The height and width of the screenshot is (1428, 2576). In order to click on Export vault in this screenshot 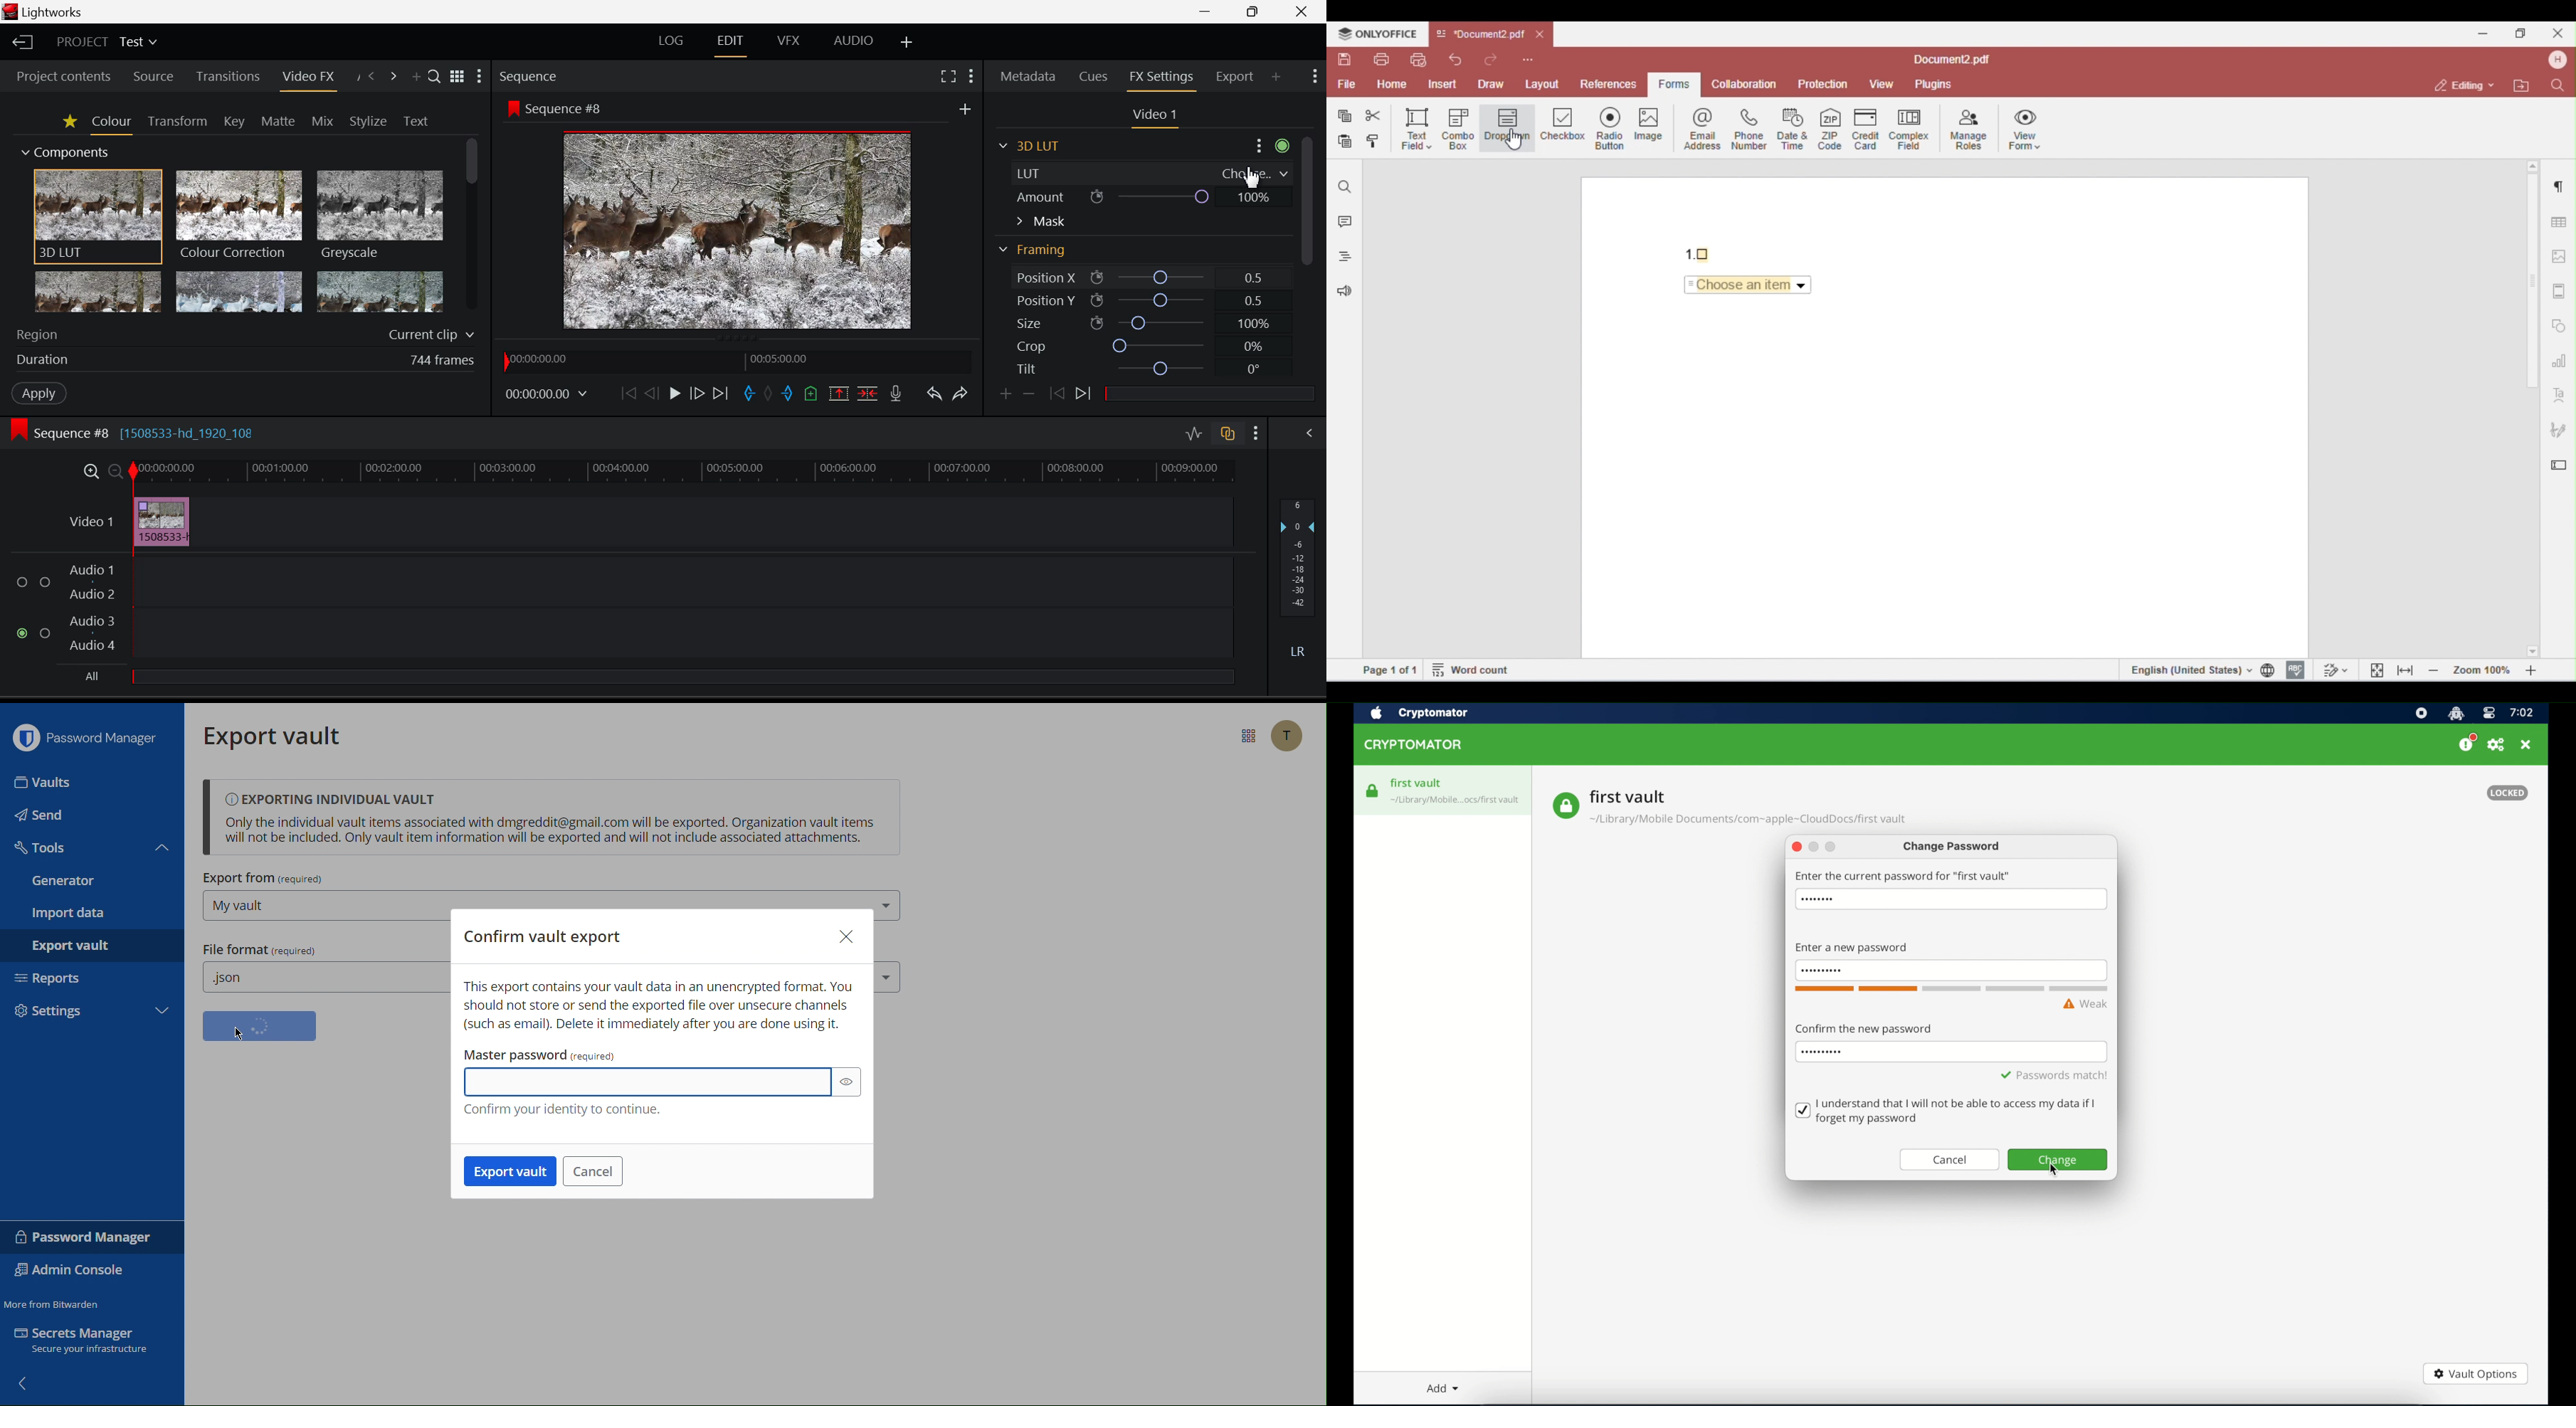, I will do `click(511, 1171)`.